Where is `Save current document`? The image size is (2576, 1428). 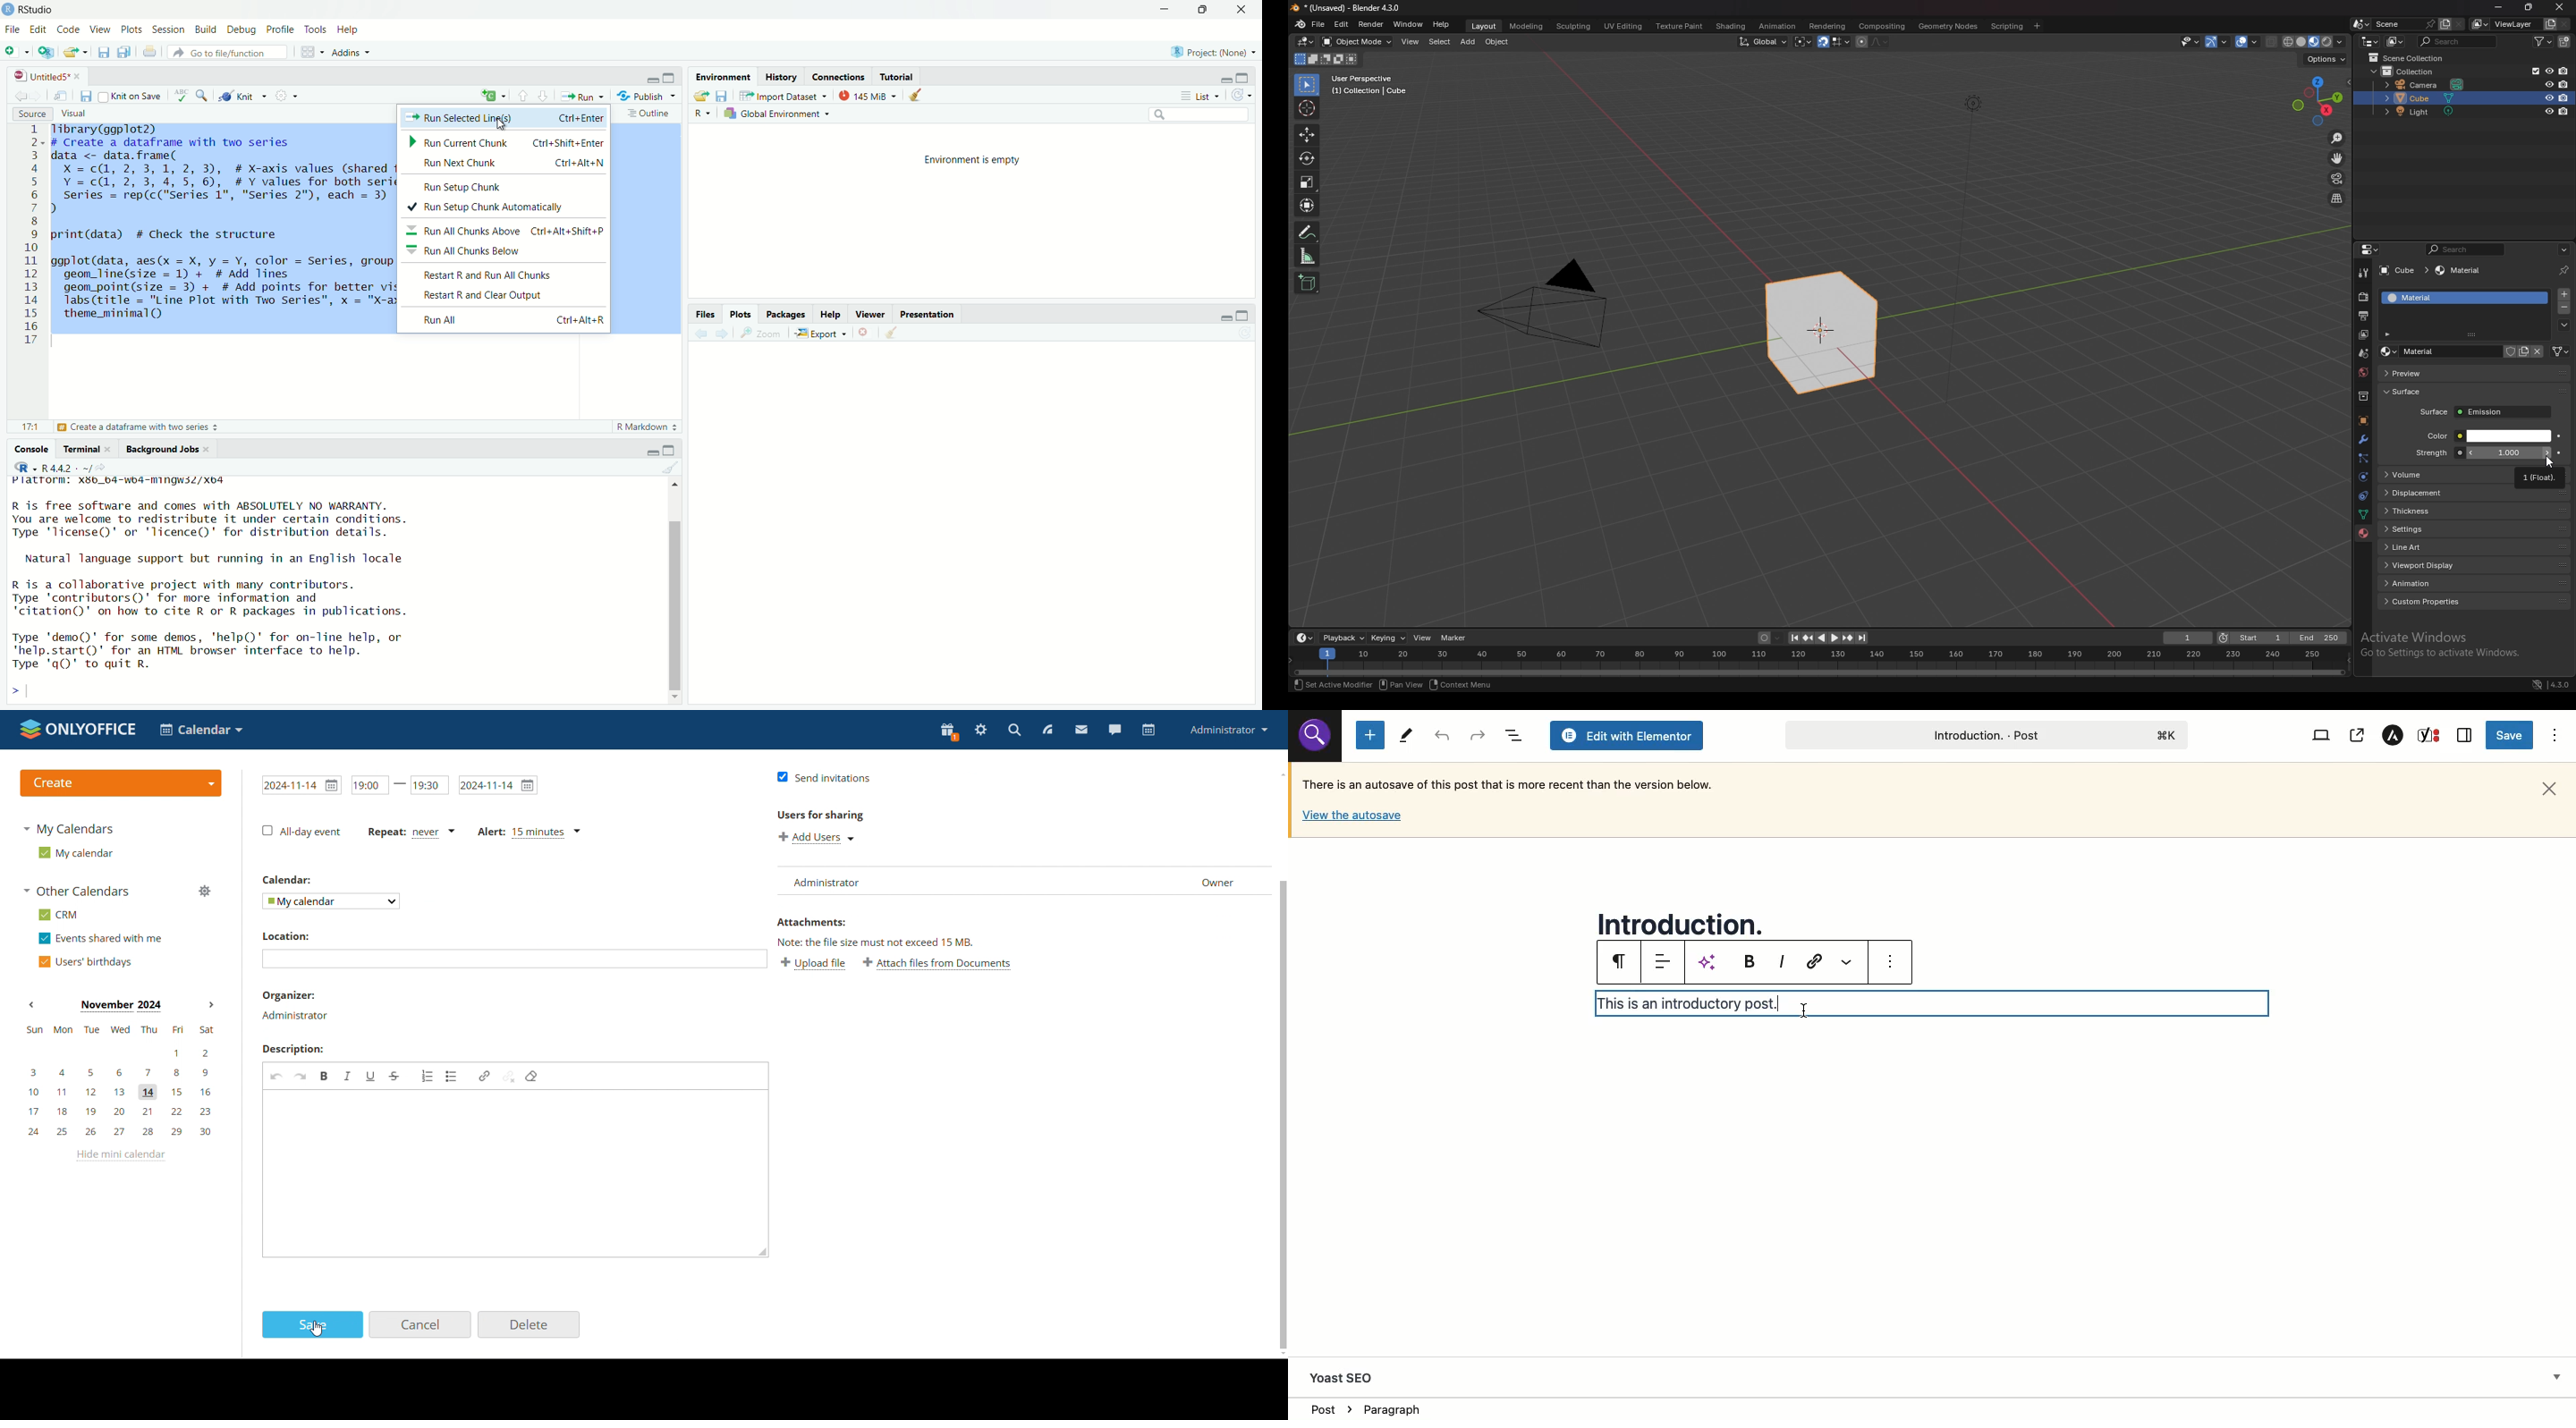 Save current document is located at coordinates (86, 96).